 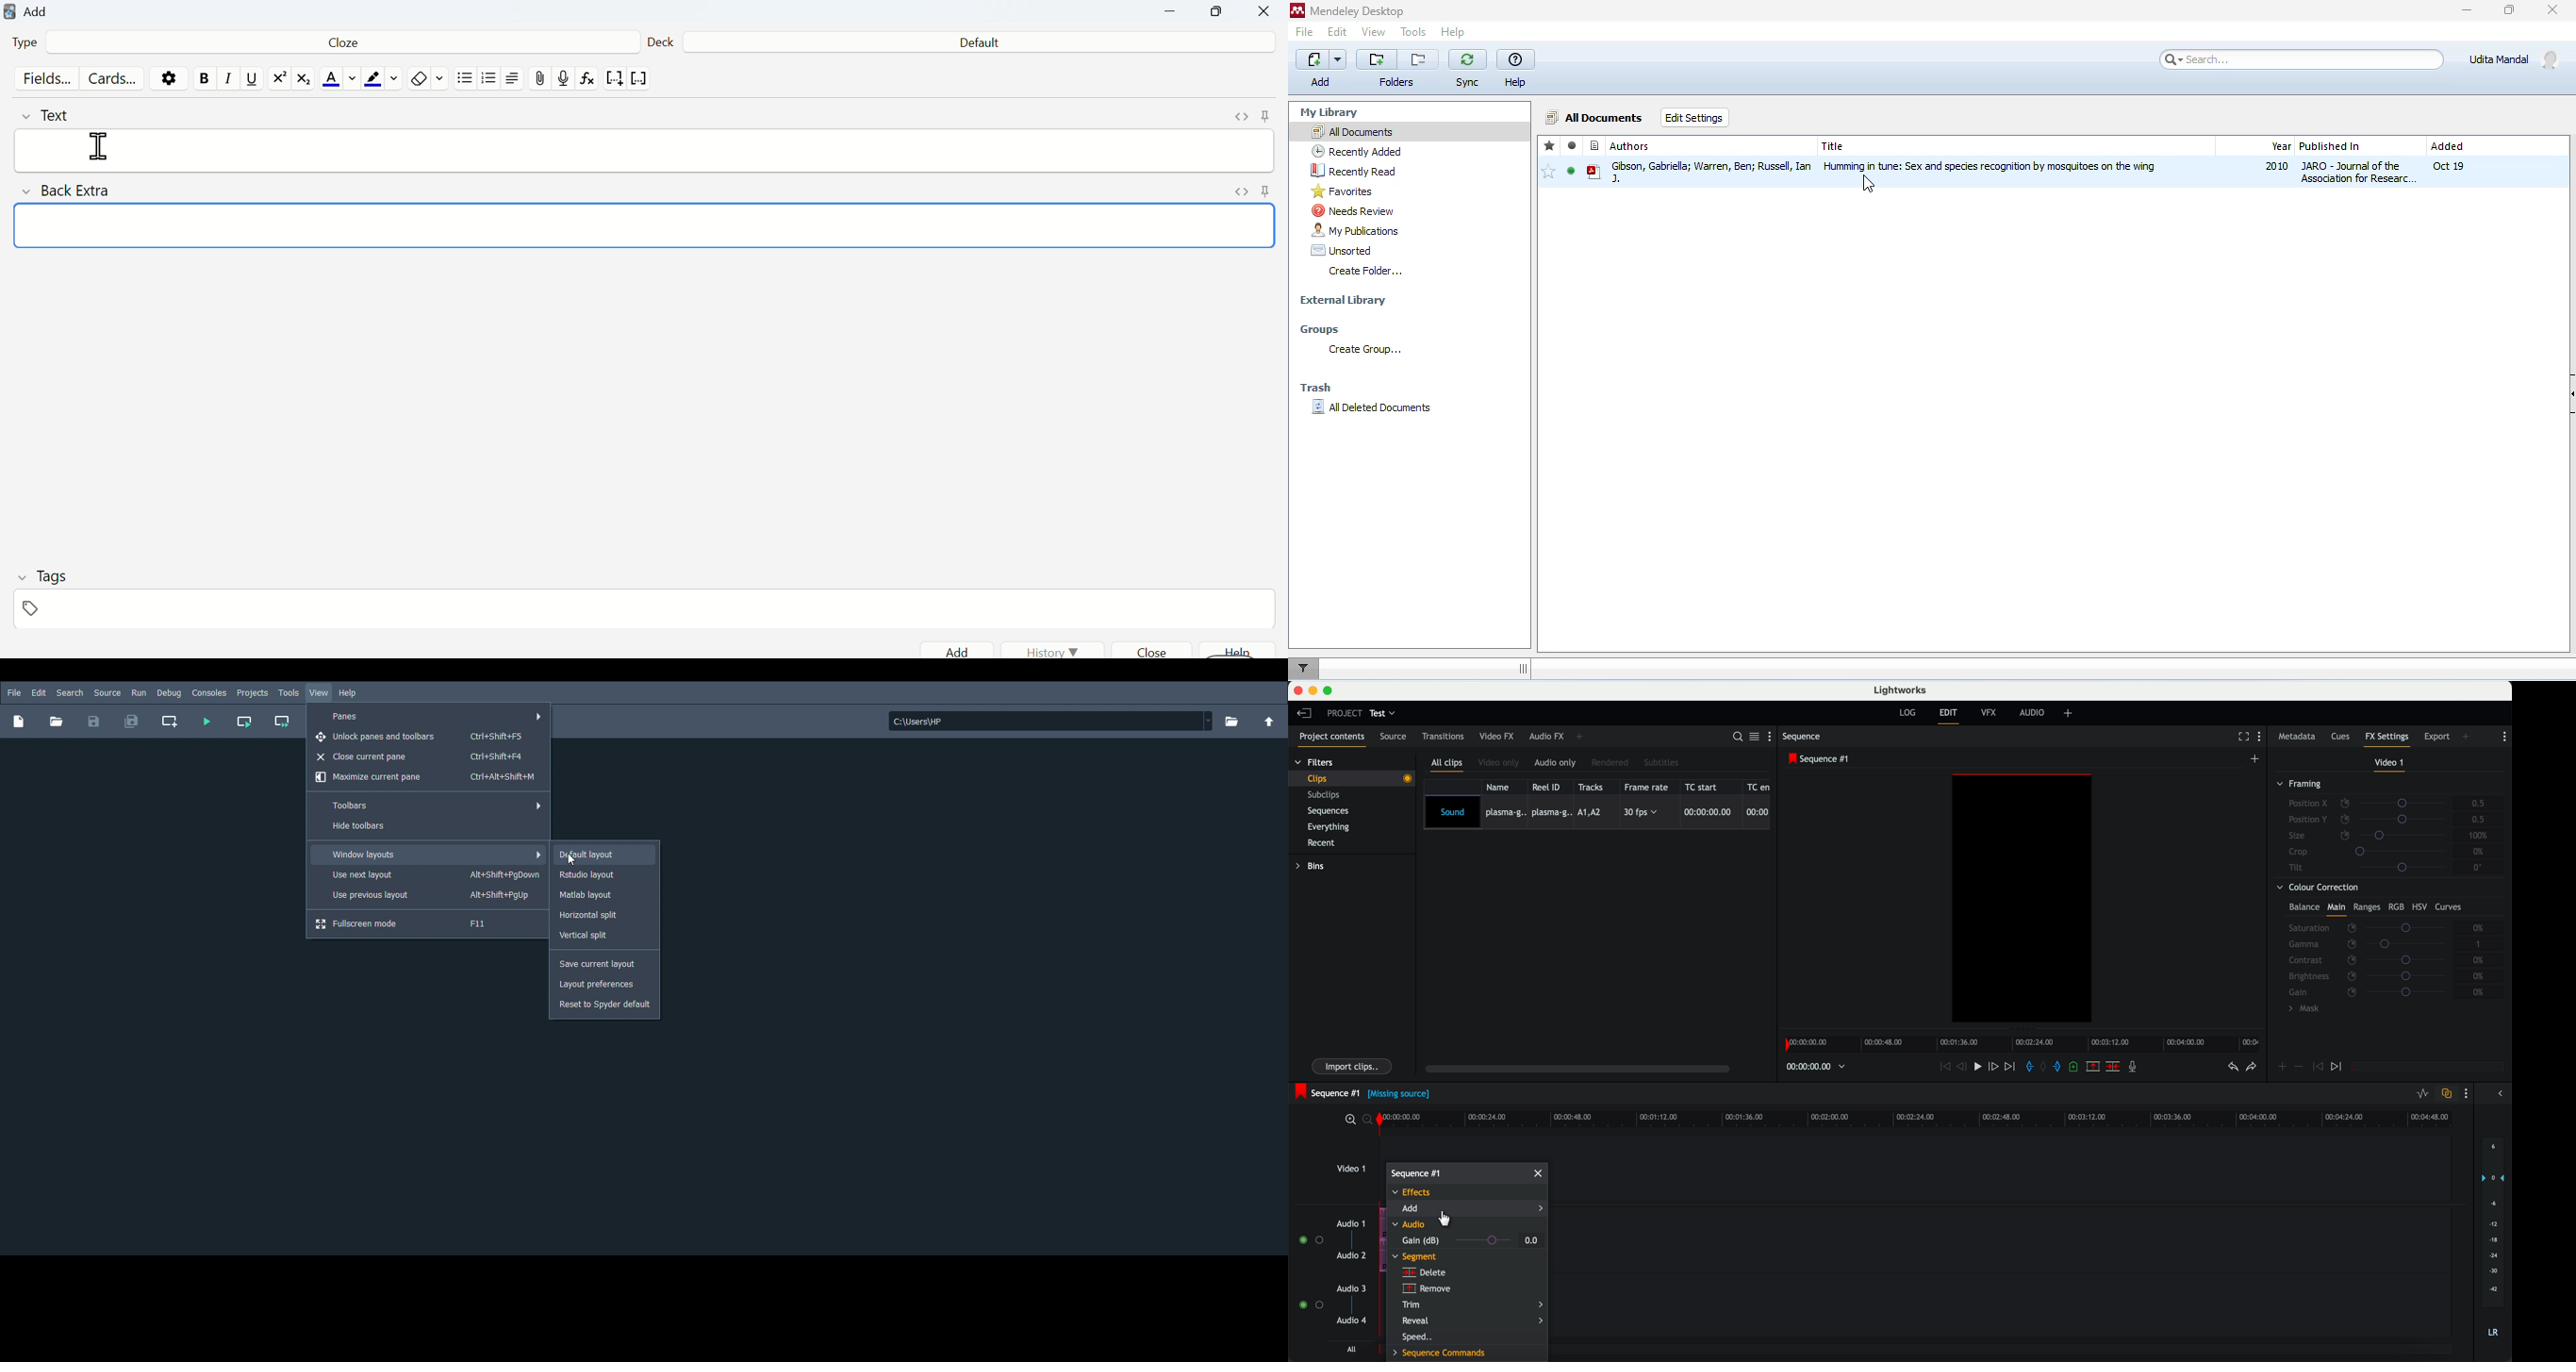 What do you see at coordinates (2423, 1094) in the screenshot?
I see `toggle audio levels editing` at bounding box center [2423, 1094].